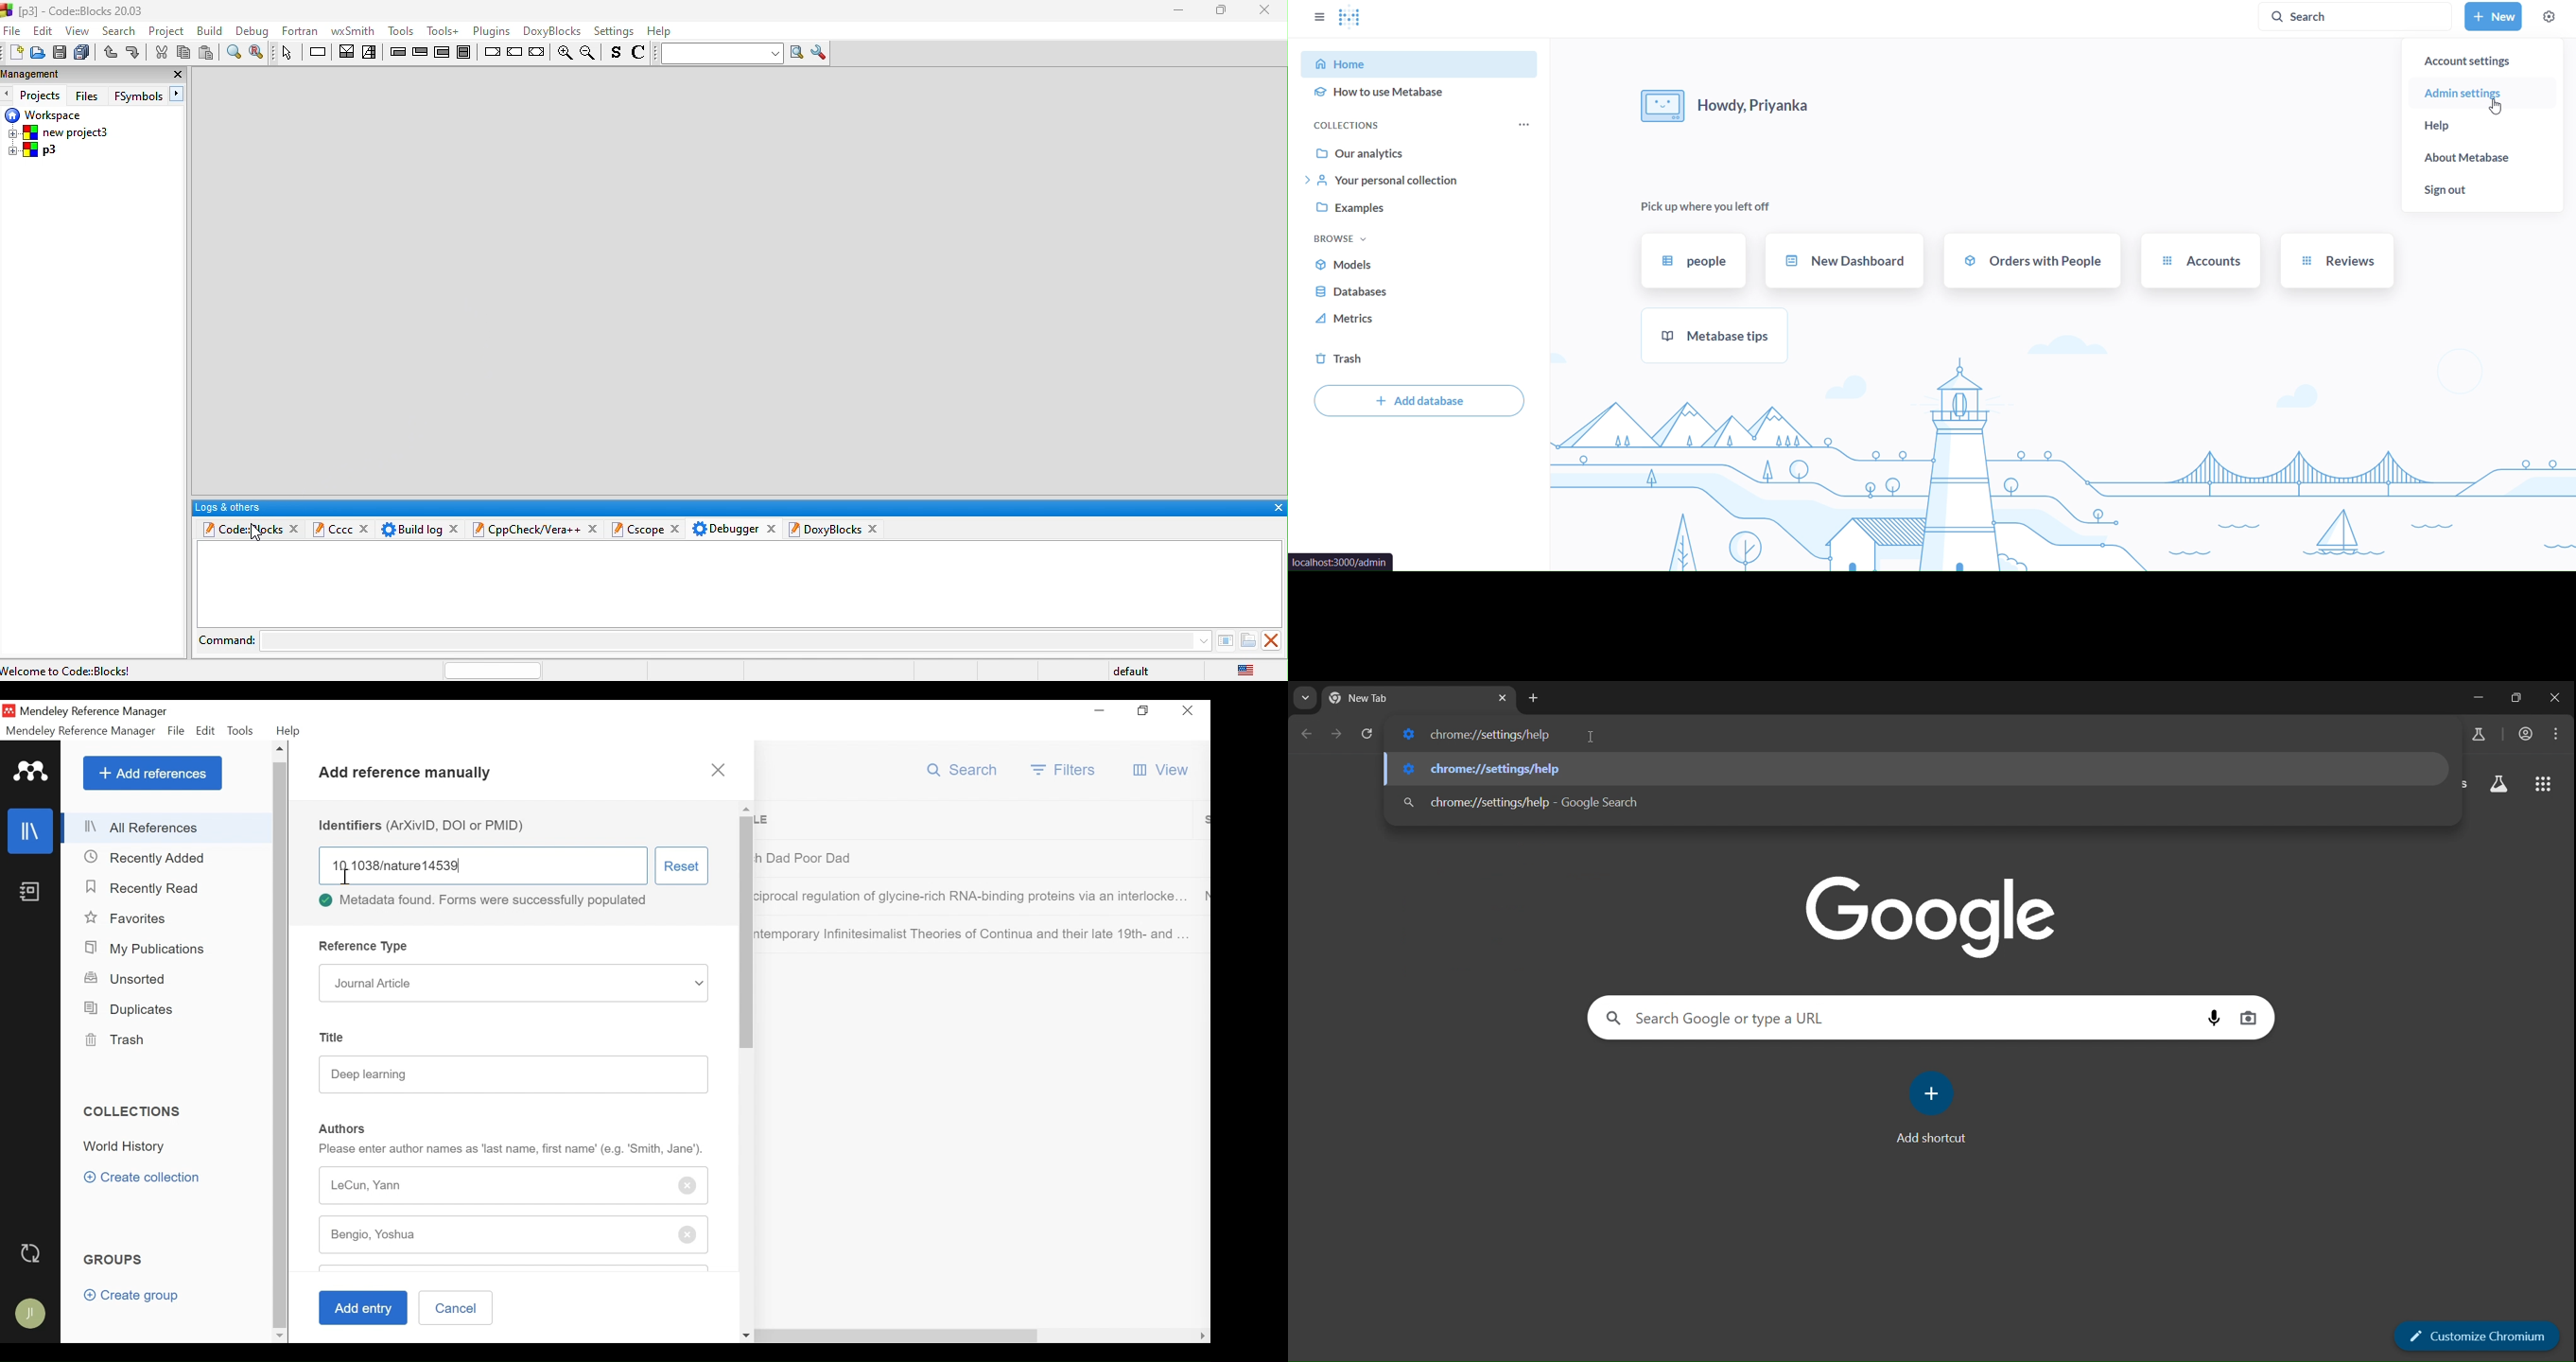  I want to click on find, so click(233, 52).